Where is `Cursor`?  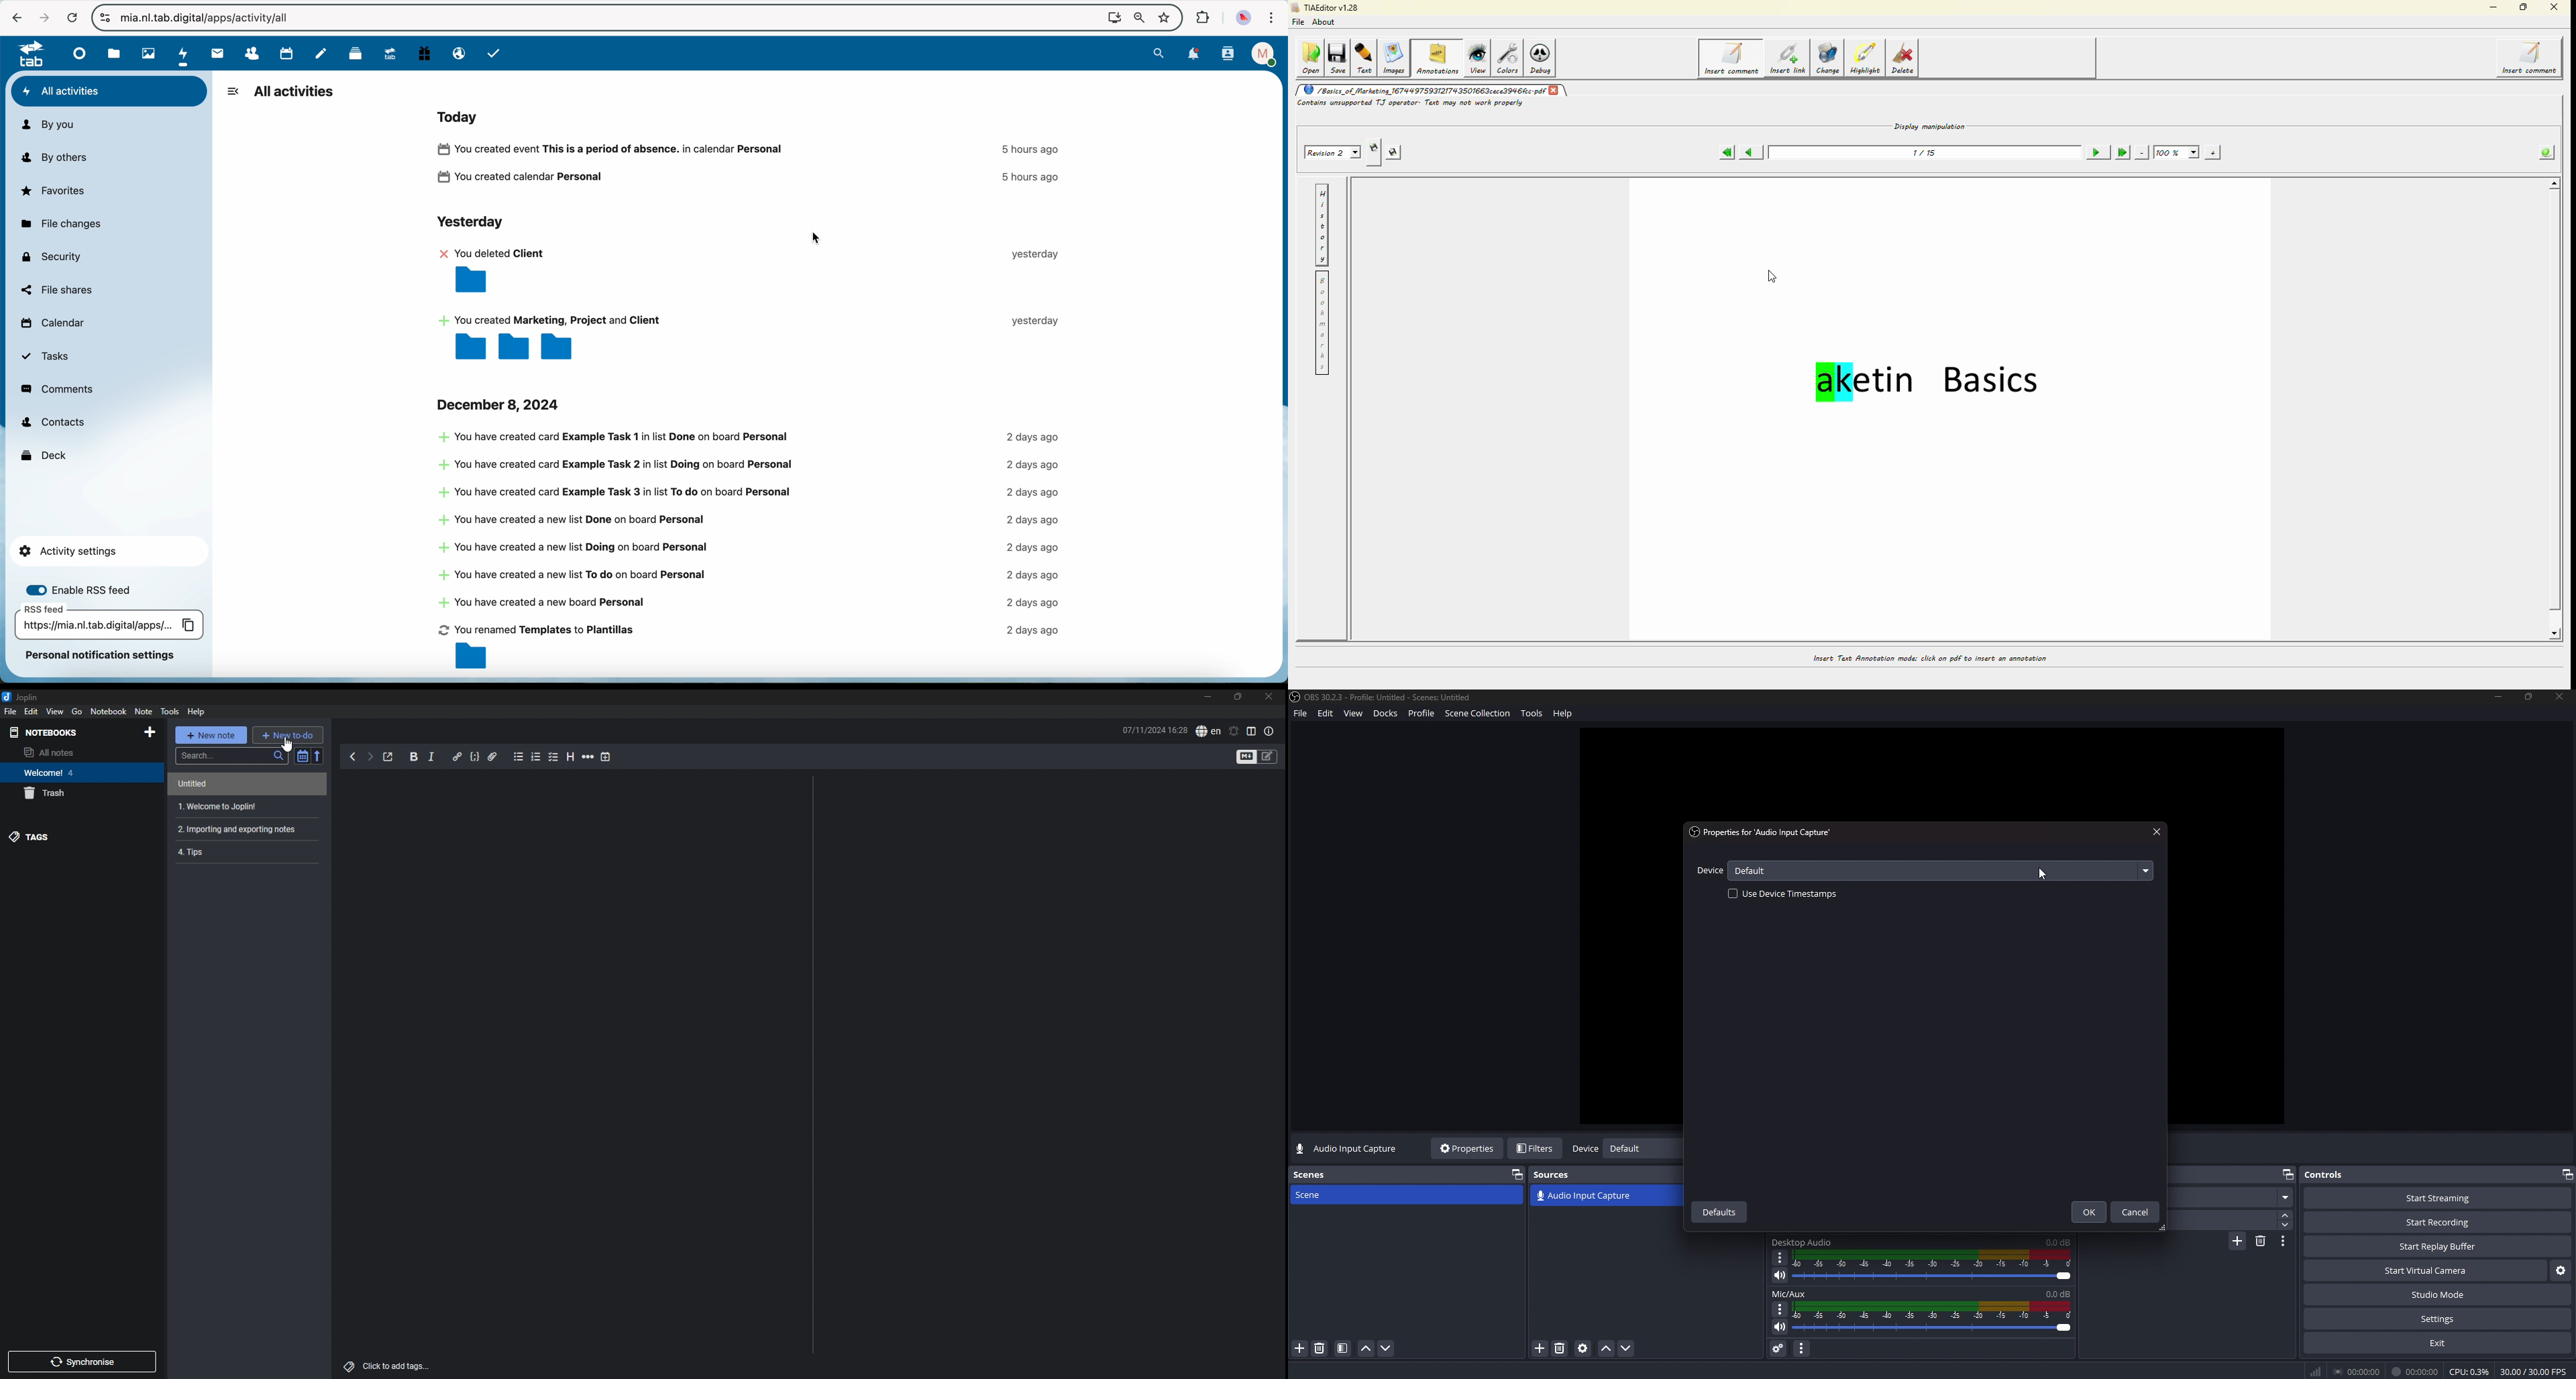
Cursor is located at coordinates (287, 743).